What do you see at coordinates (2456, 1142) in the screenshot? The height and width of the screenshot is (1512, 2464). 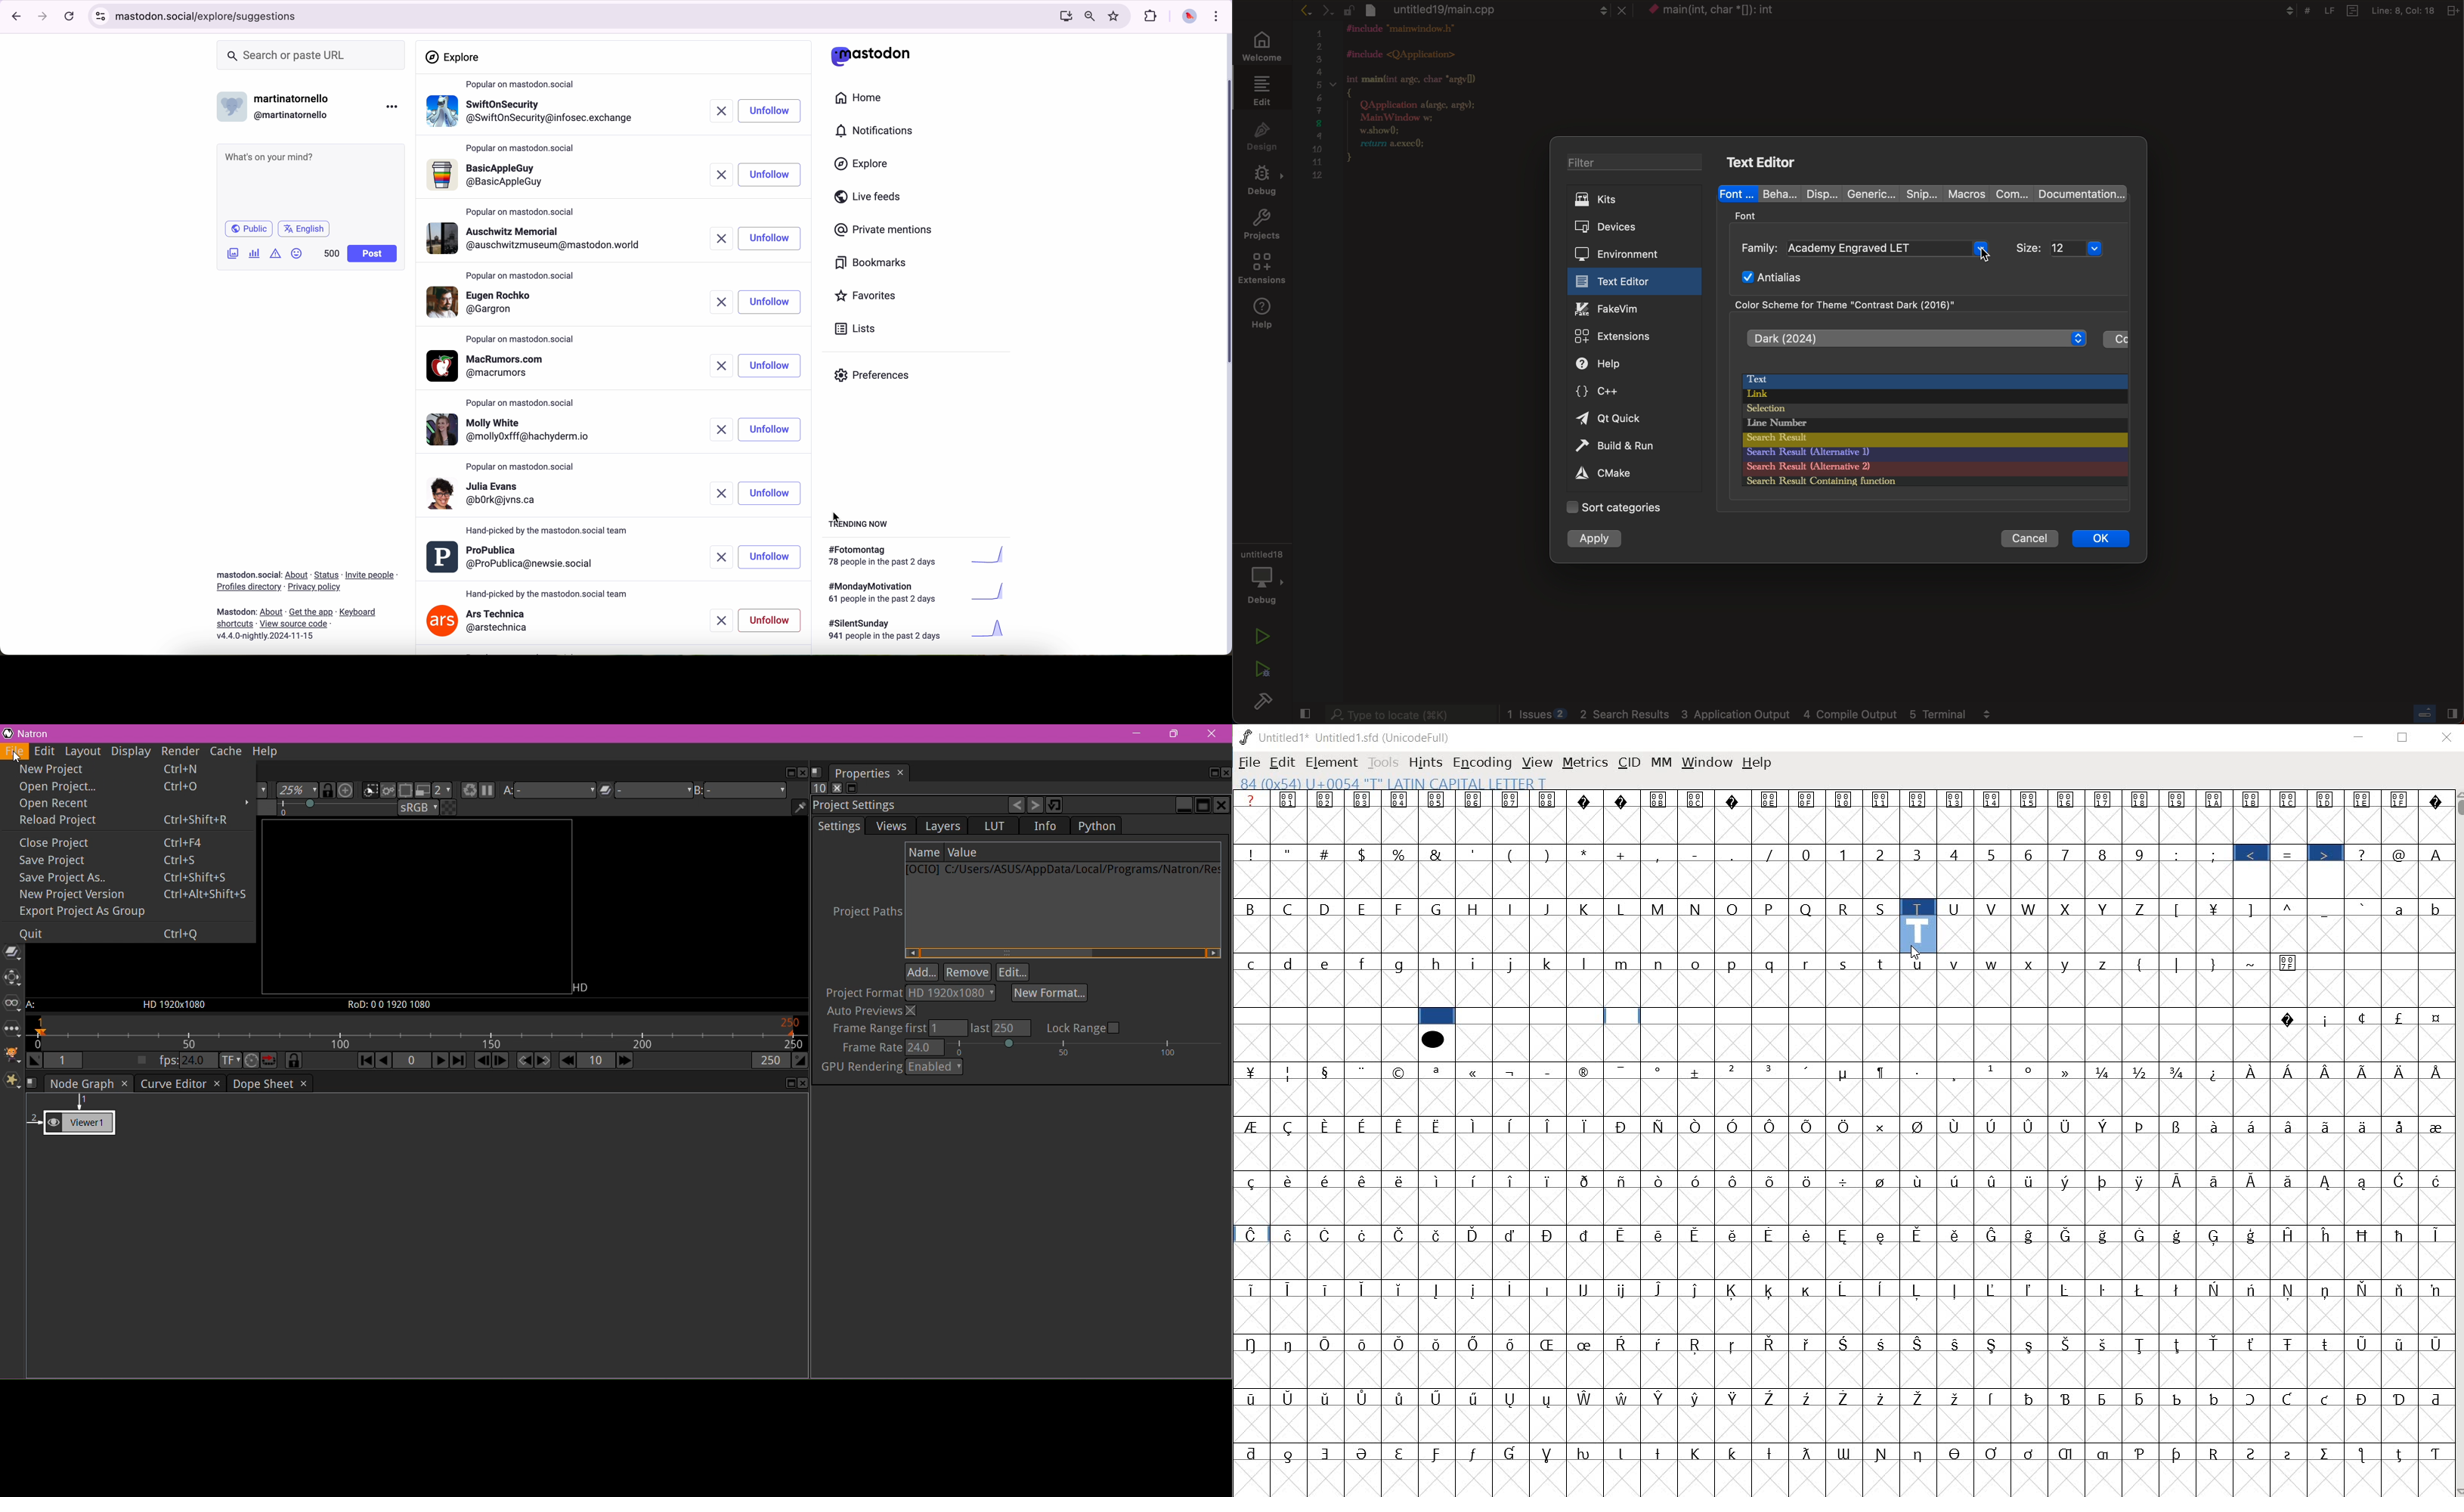 I see `scrollbar` at bounding box center [2456, 1142].